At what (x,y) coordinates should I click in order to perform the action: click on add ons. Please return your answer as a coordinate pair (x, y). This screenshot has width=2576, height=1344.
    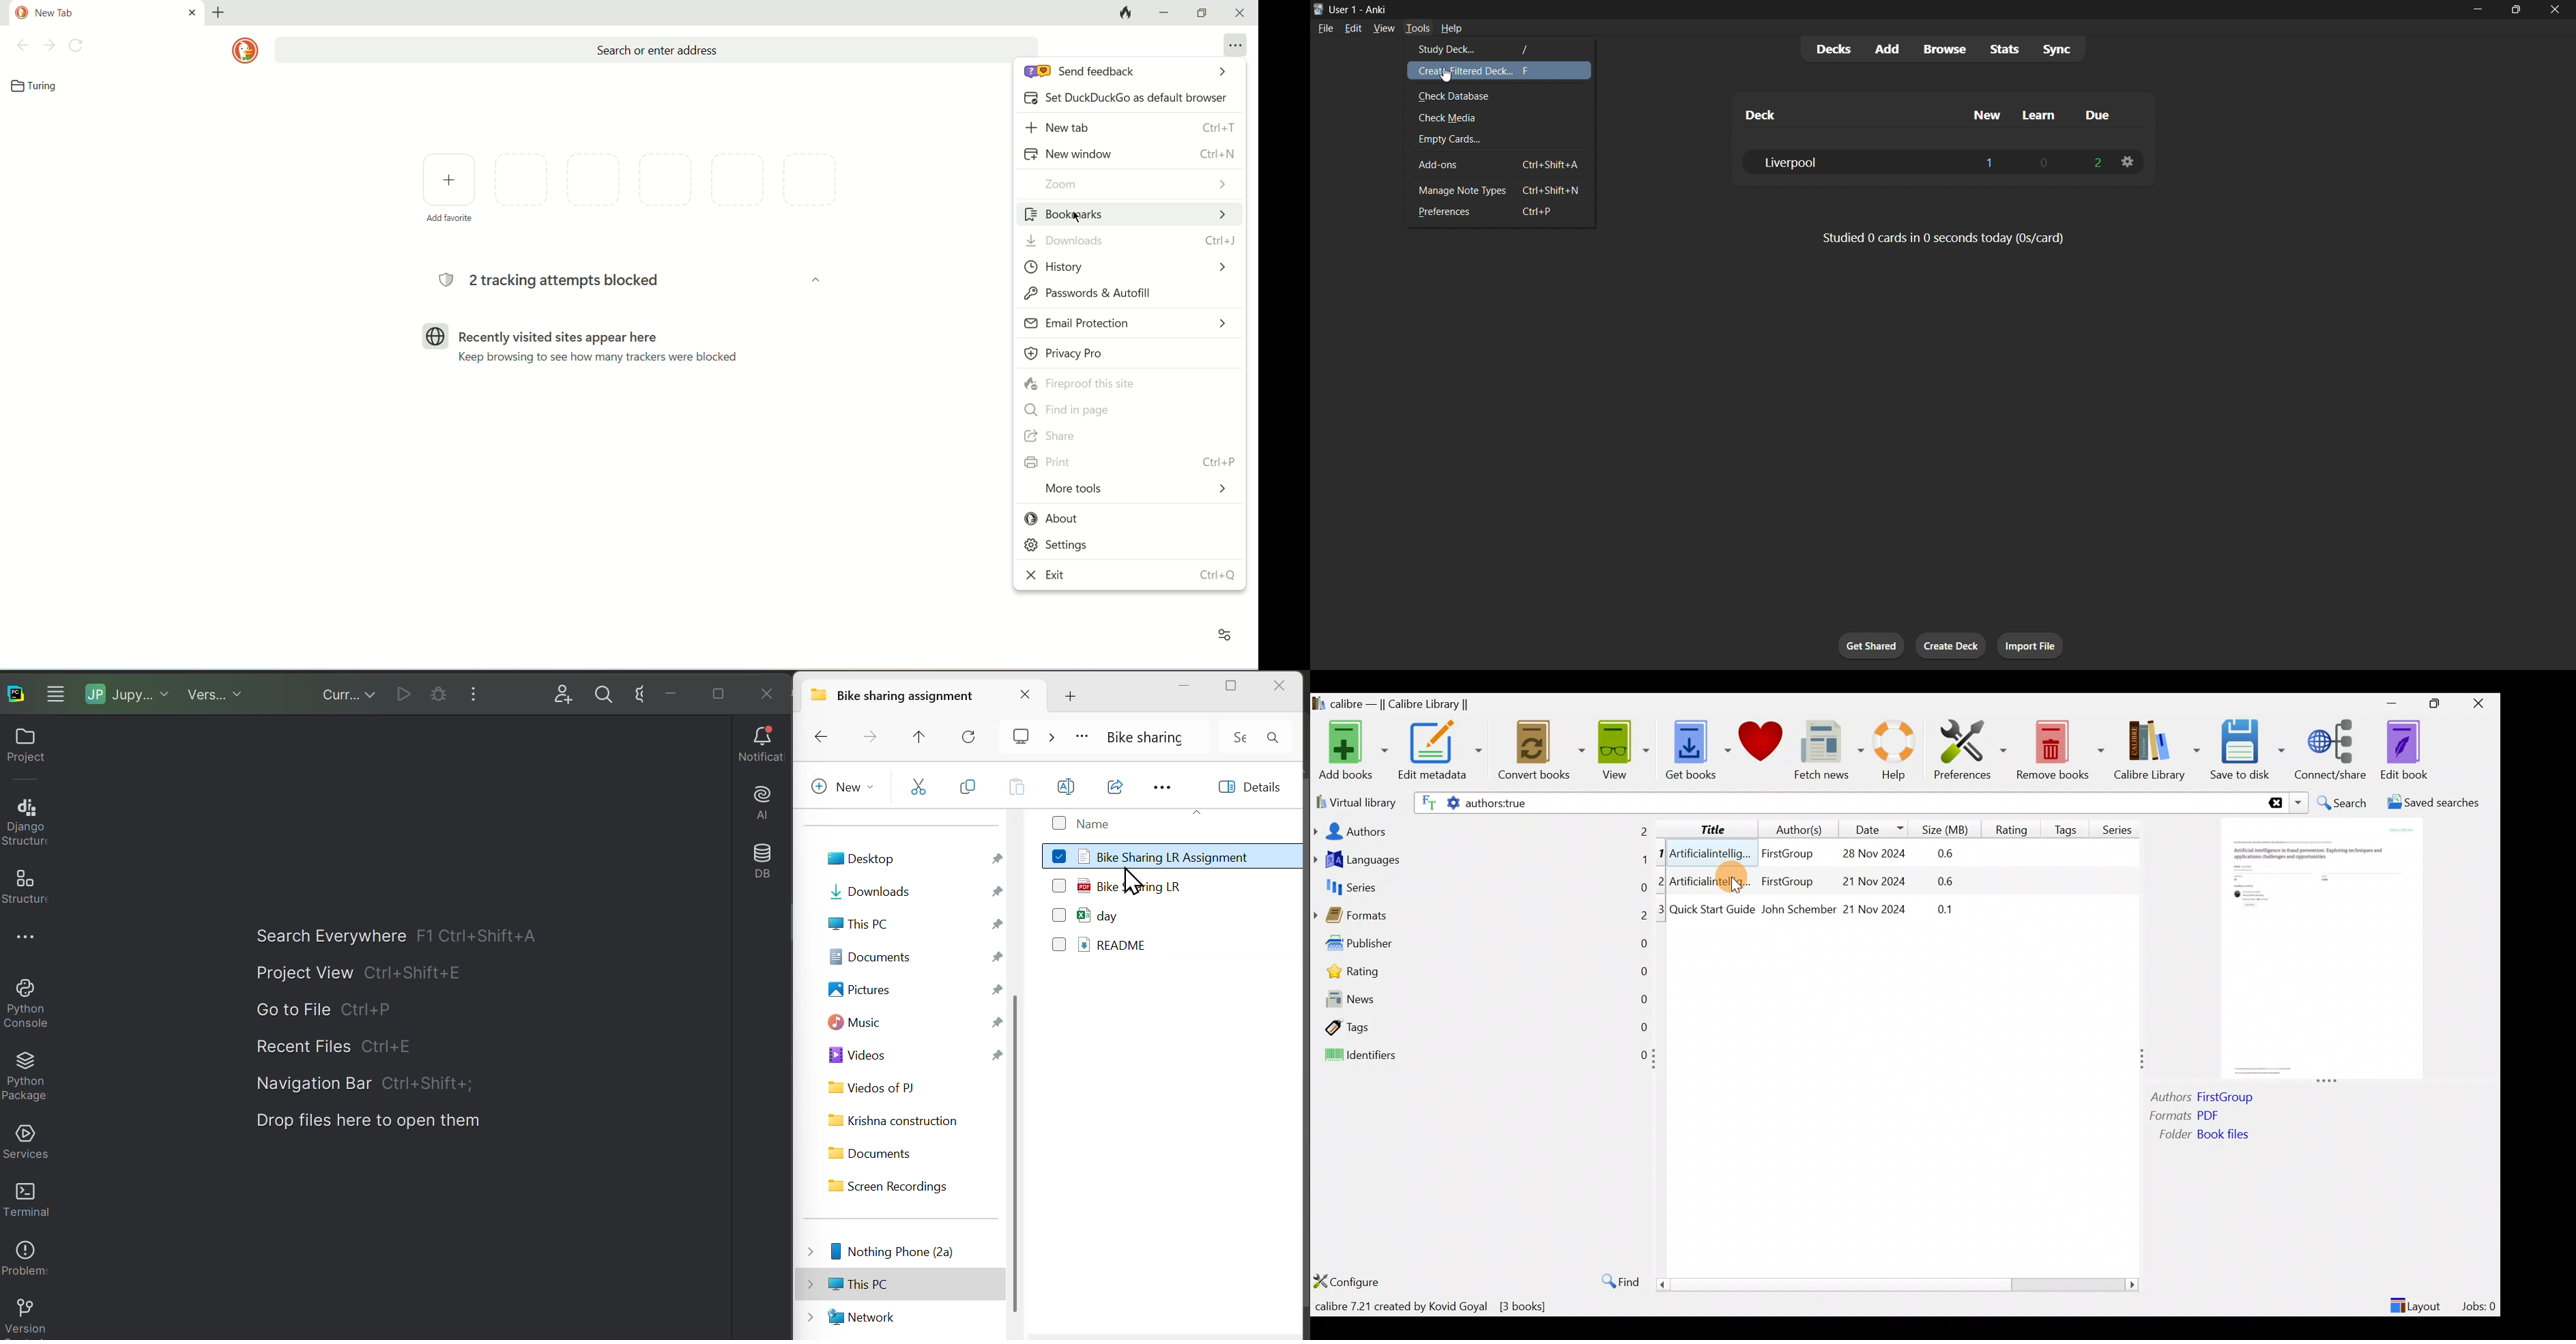
    Looking at the image, I should click on (1499, 164).